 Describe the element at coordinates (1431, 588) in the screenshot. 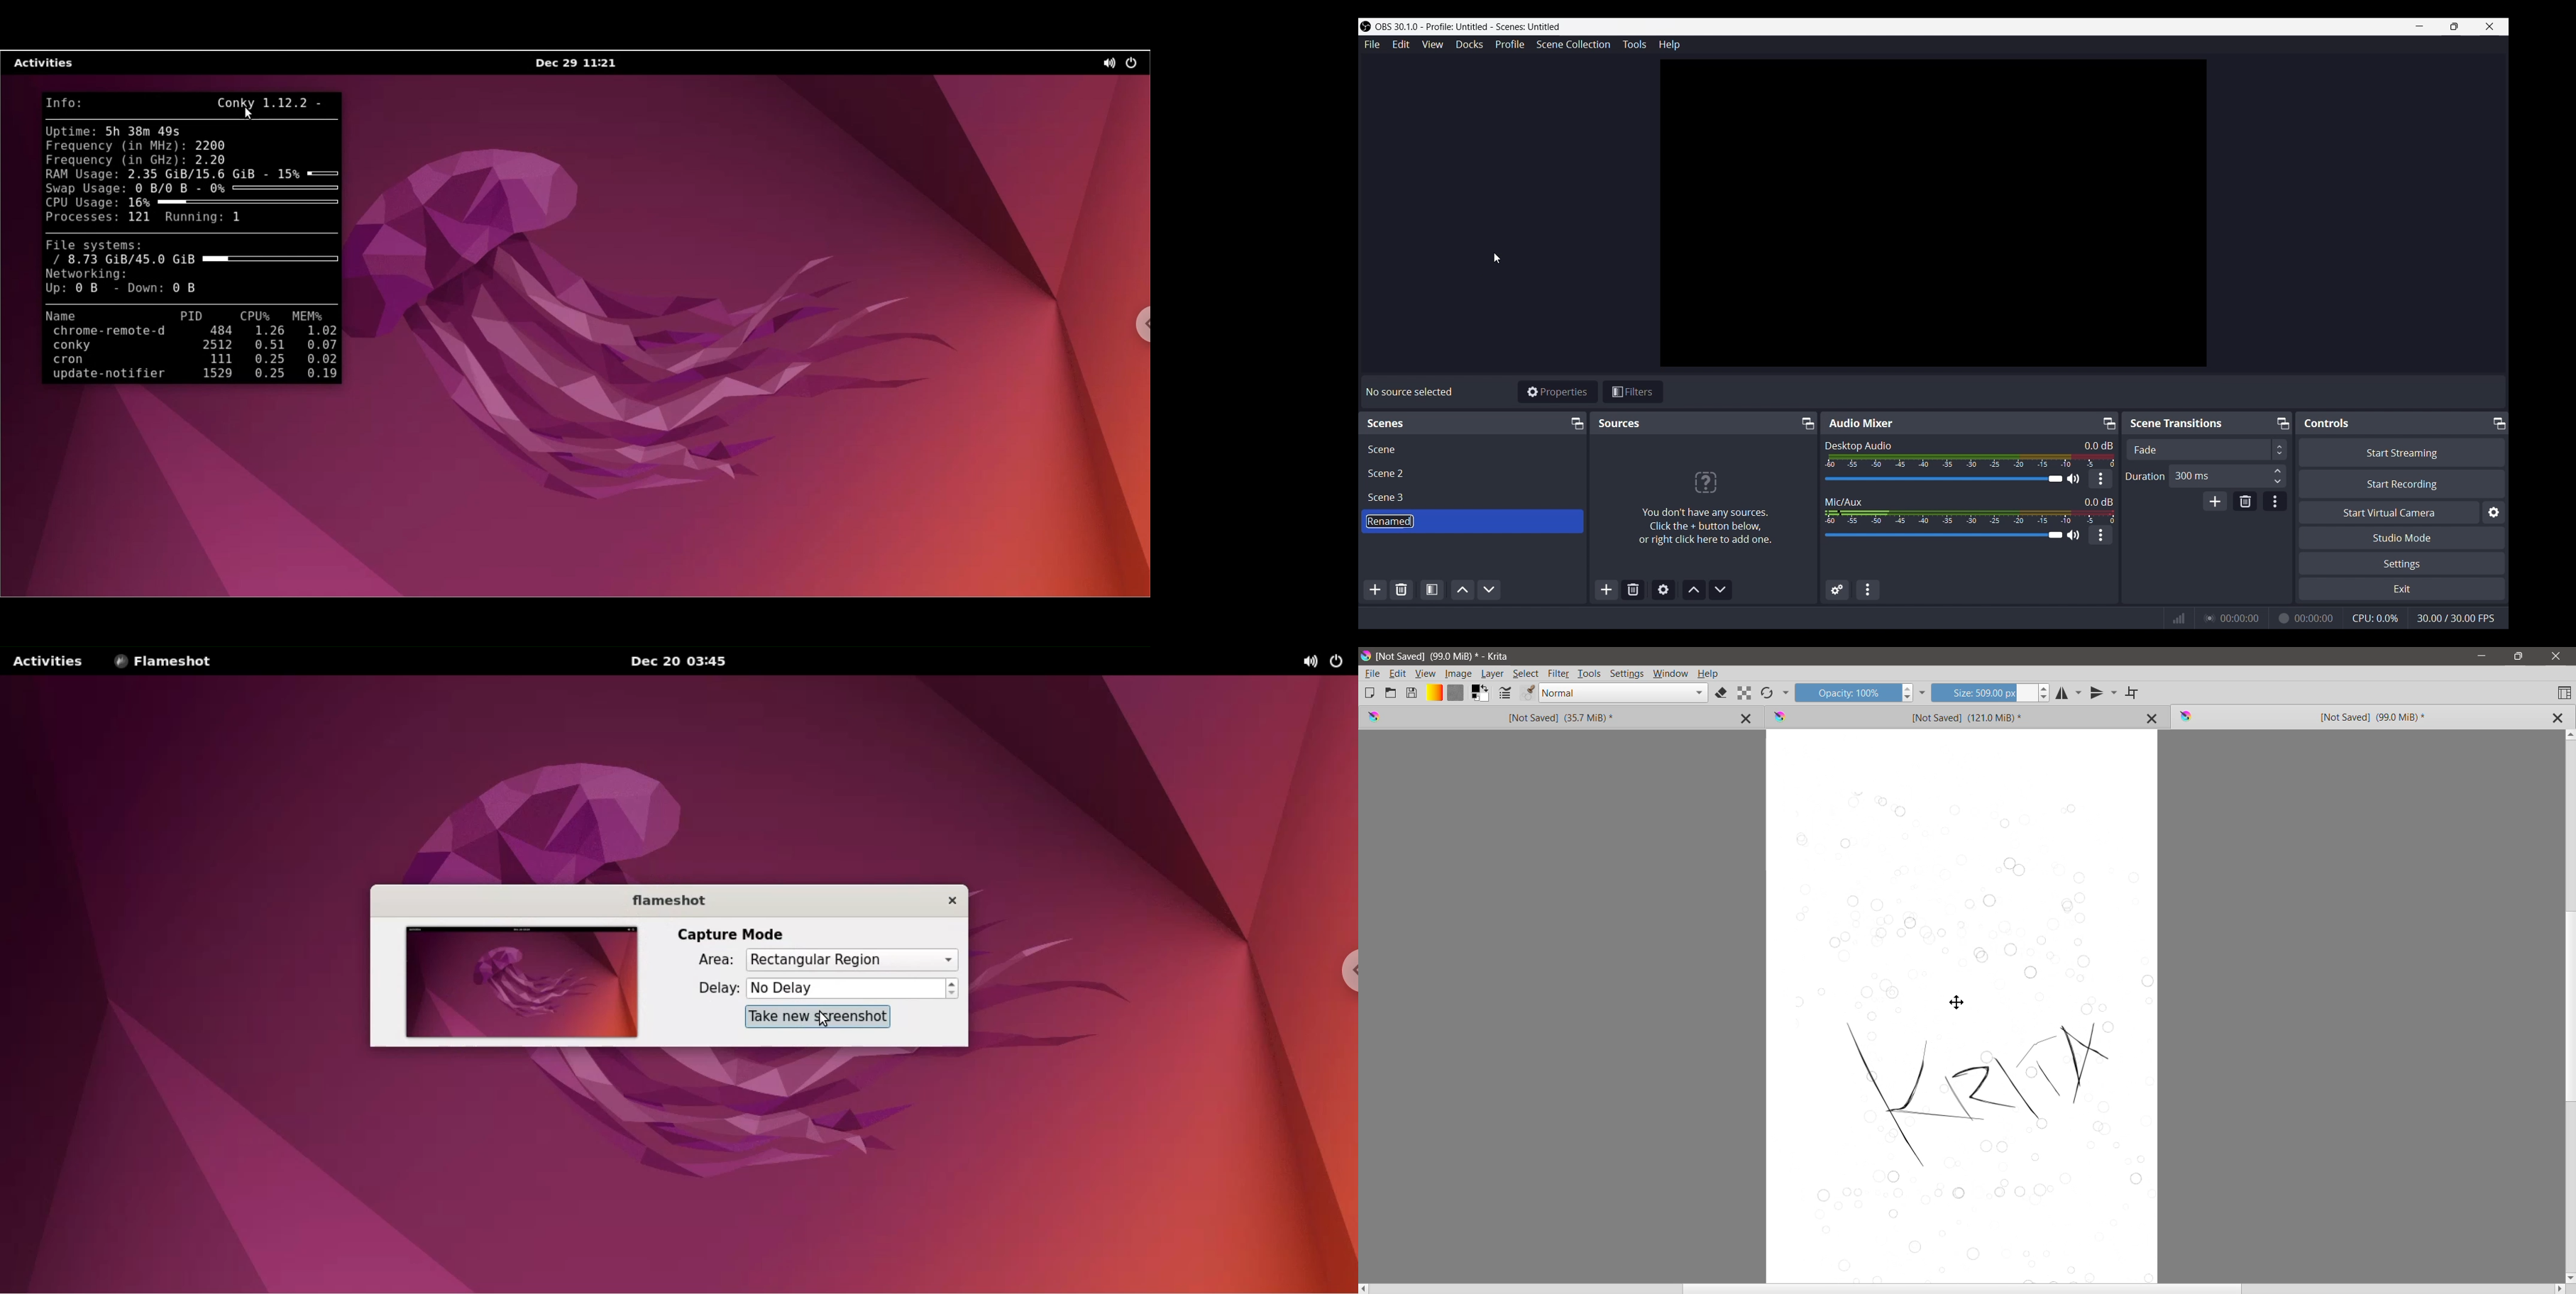

I see `Open scene filters` at that location.